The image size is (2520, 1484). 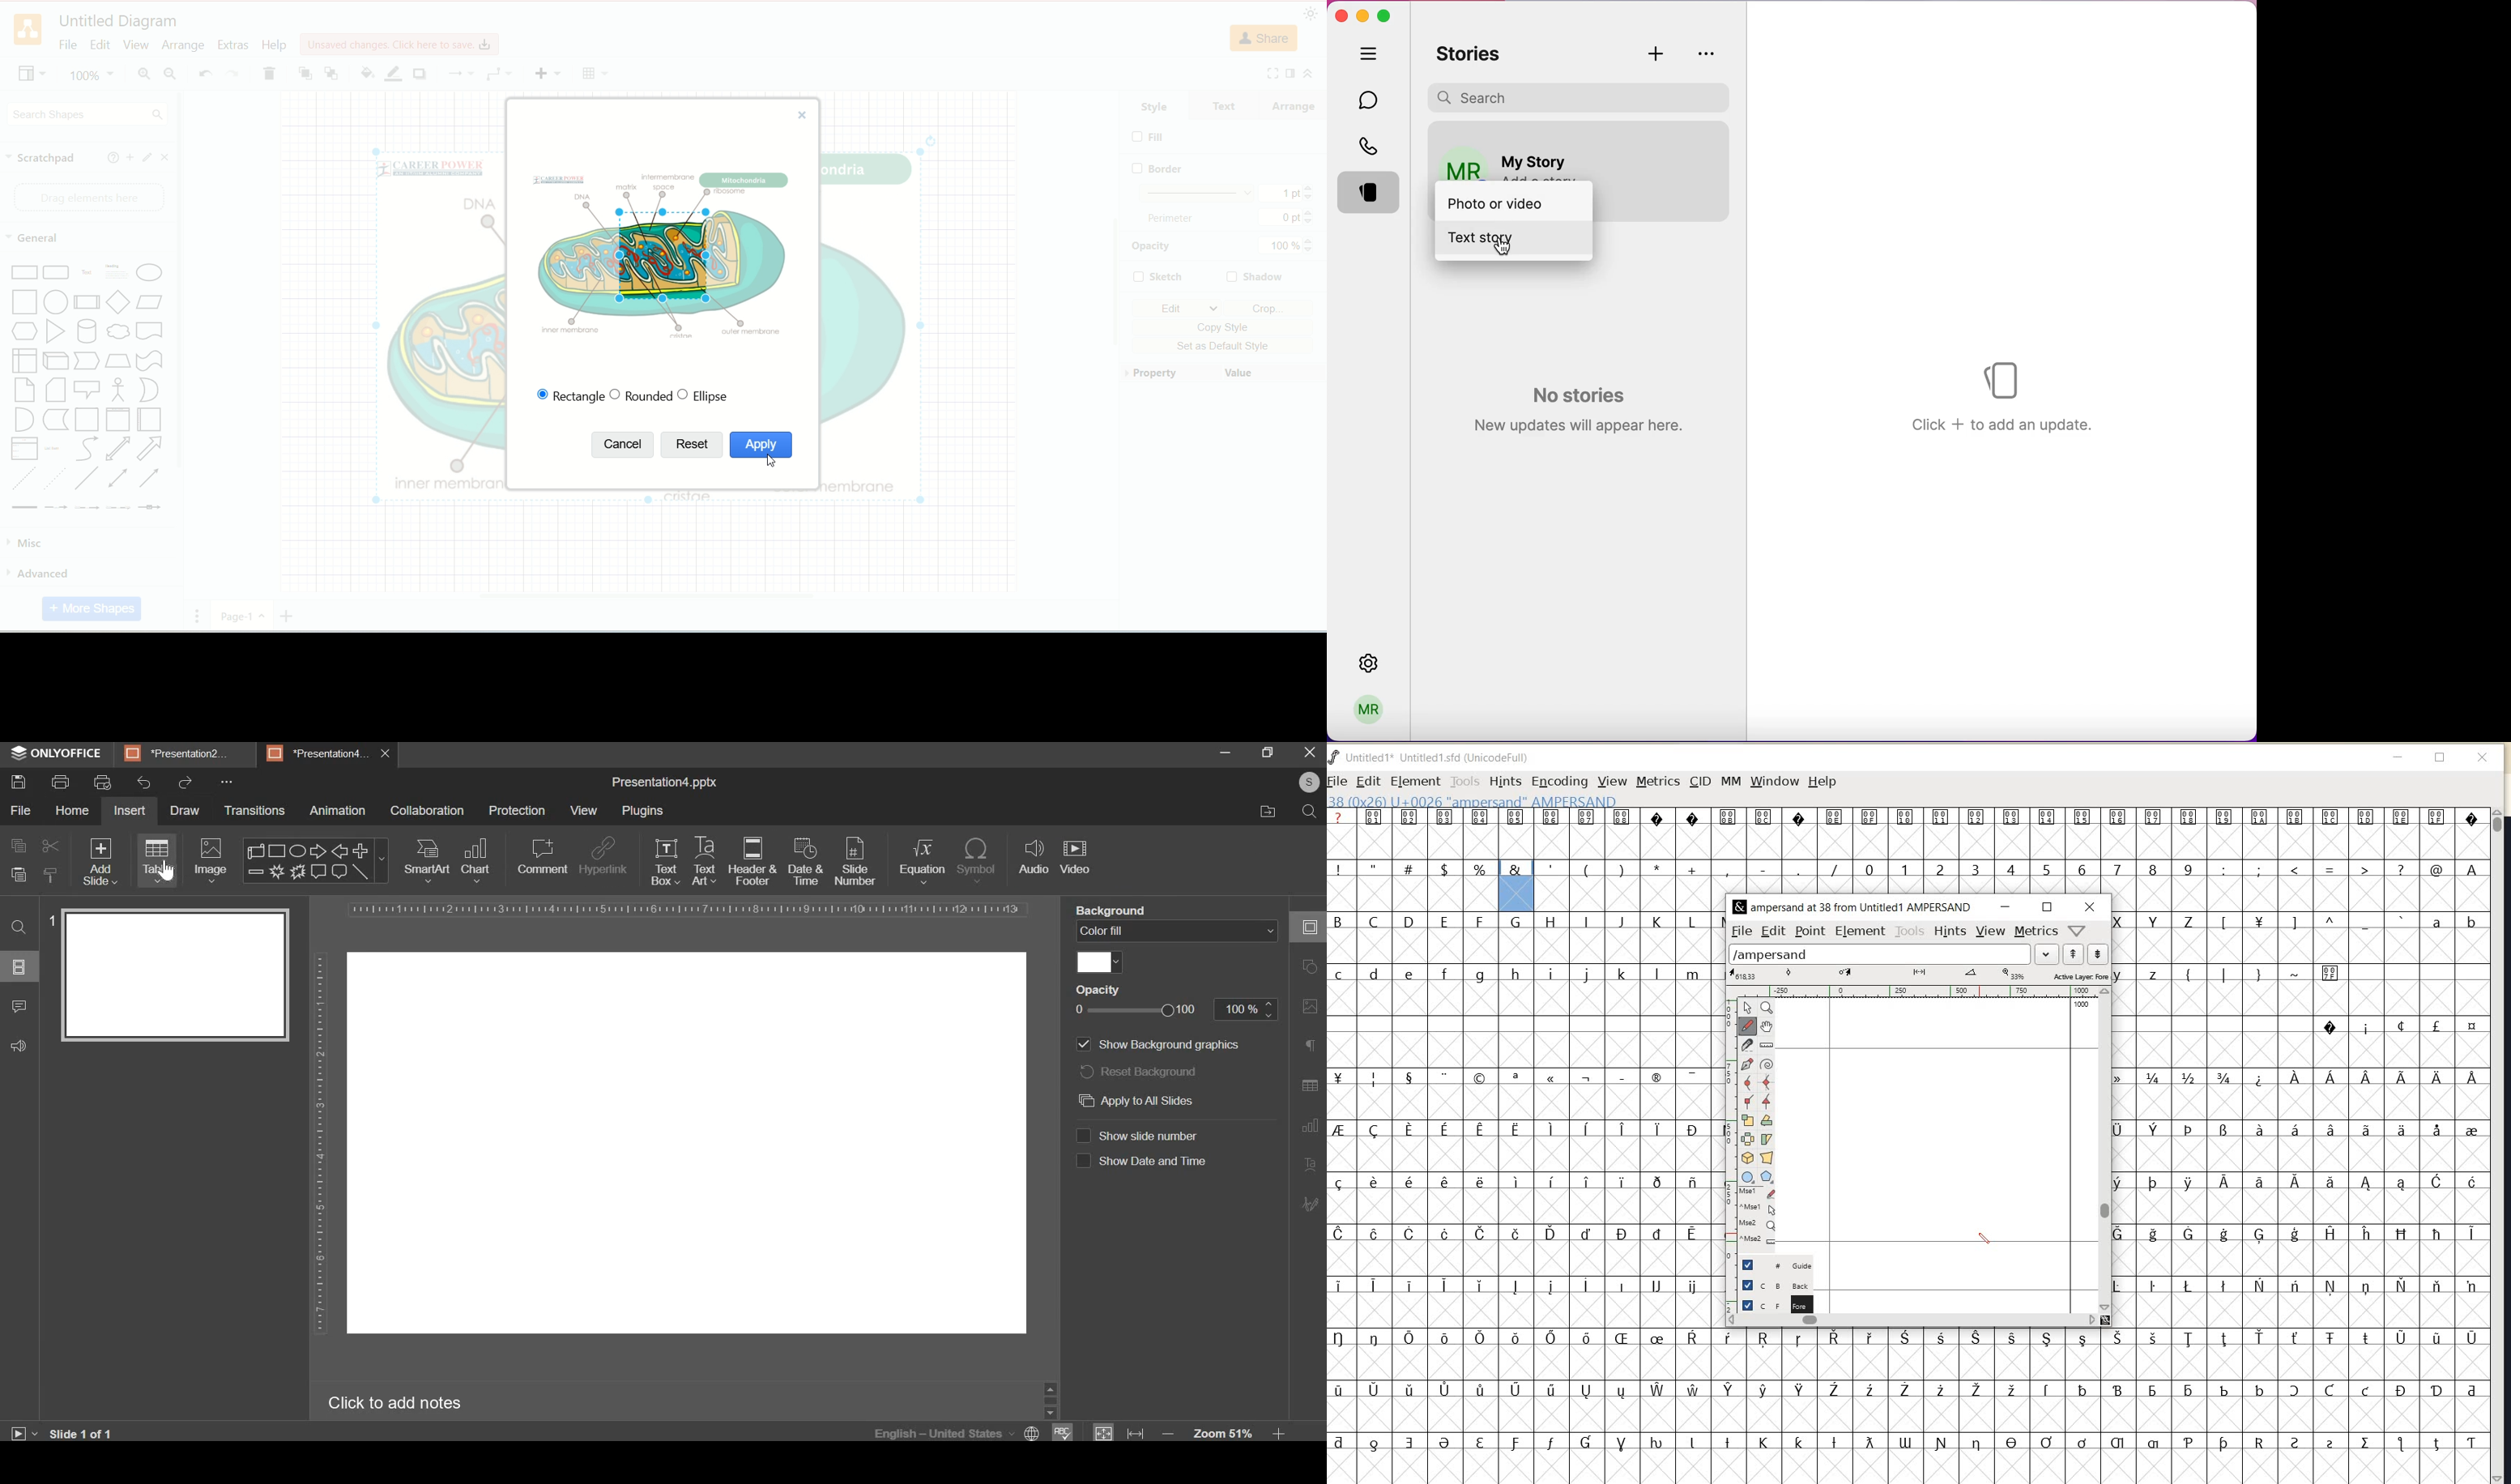 What do you see at coordinates (1312, 1205) in the screenshot?
I see `signature settings` at bounding box center [1312, 1205].